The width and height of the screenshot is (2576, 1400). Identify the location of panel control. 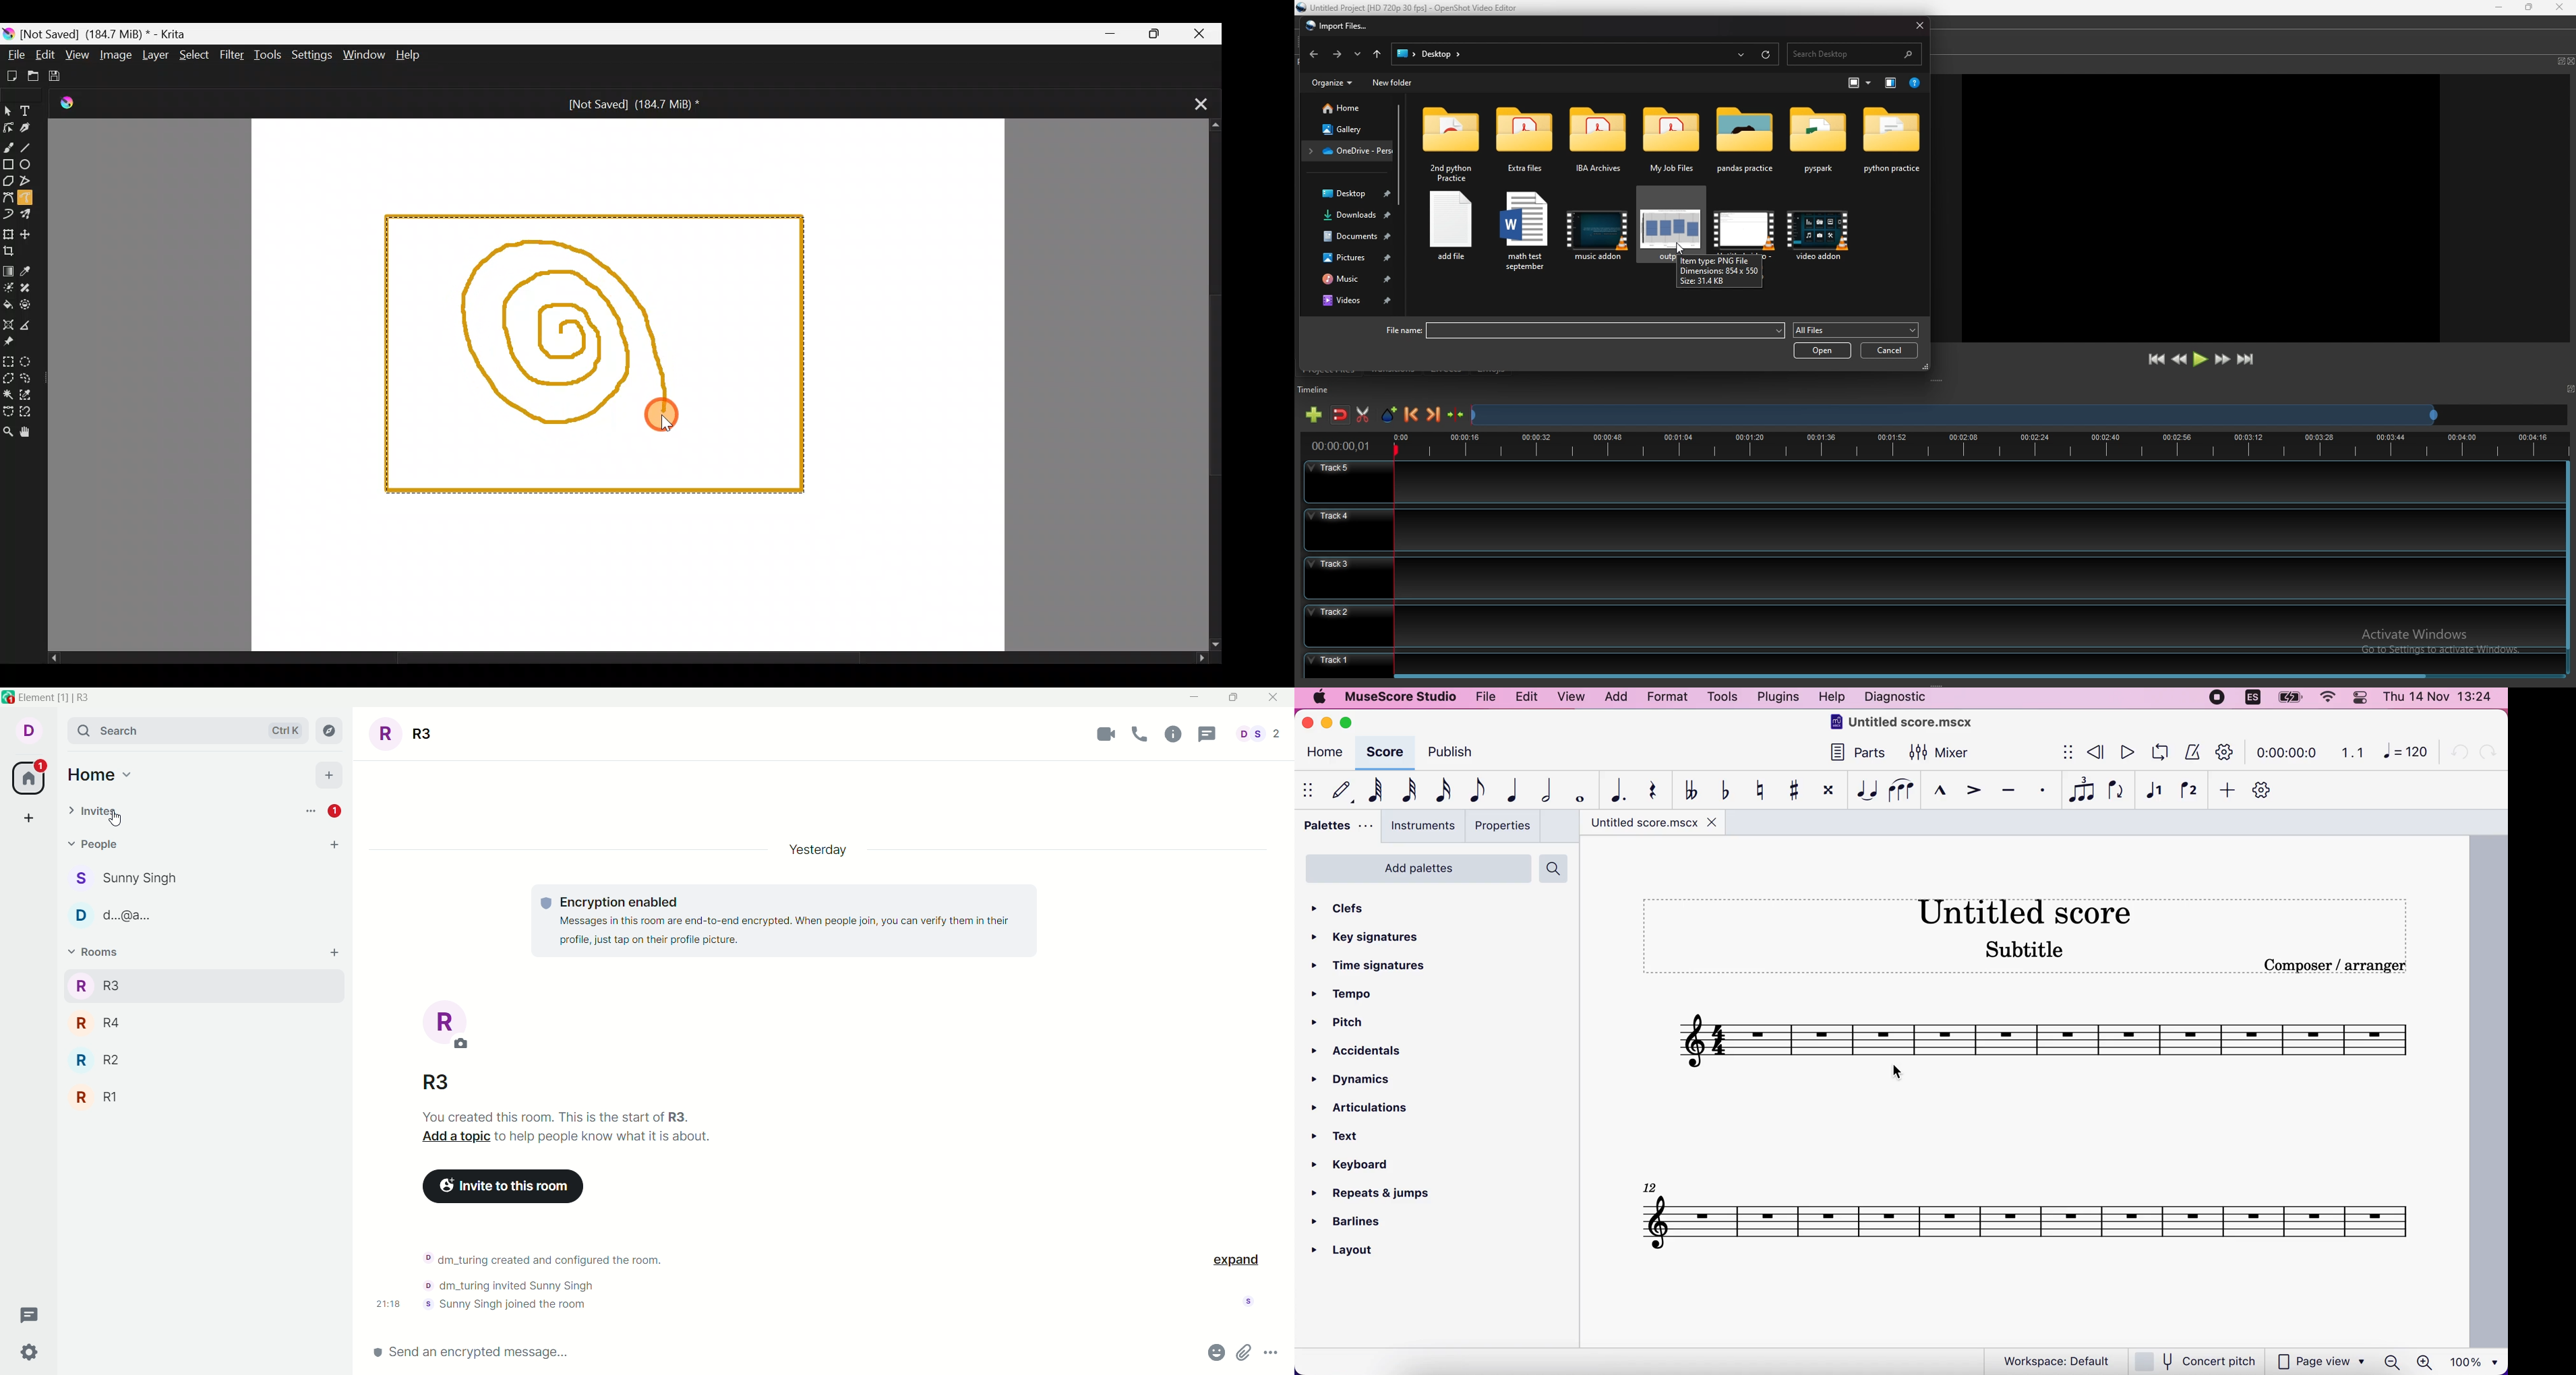
(2360, 699).